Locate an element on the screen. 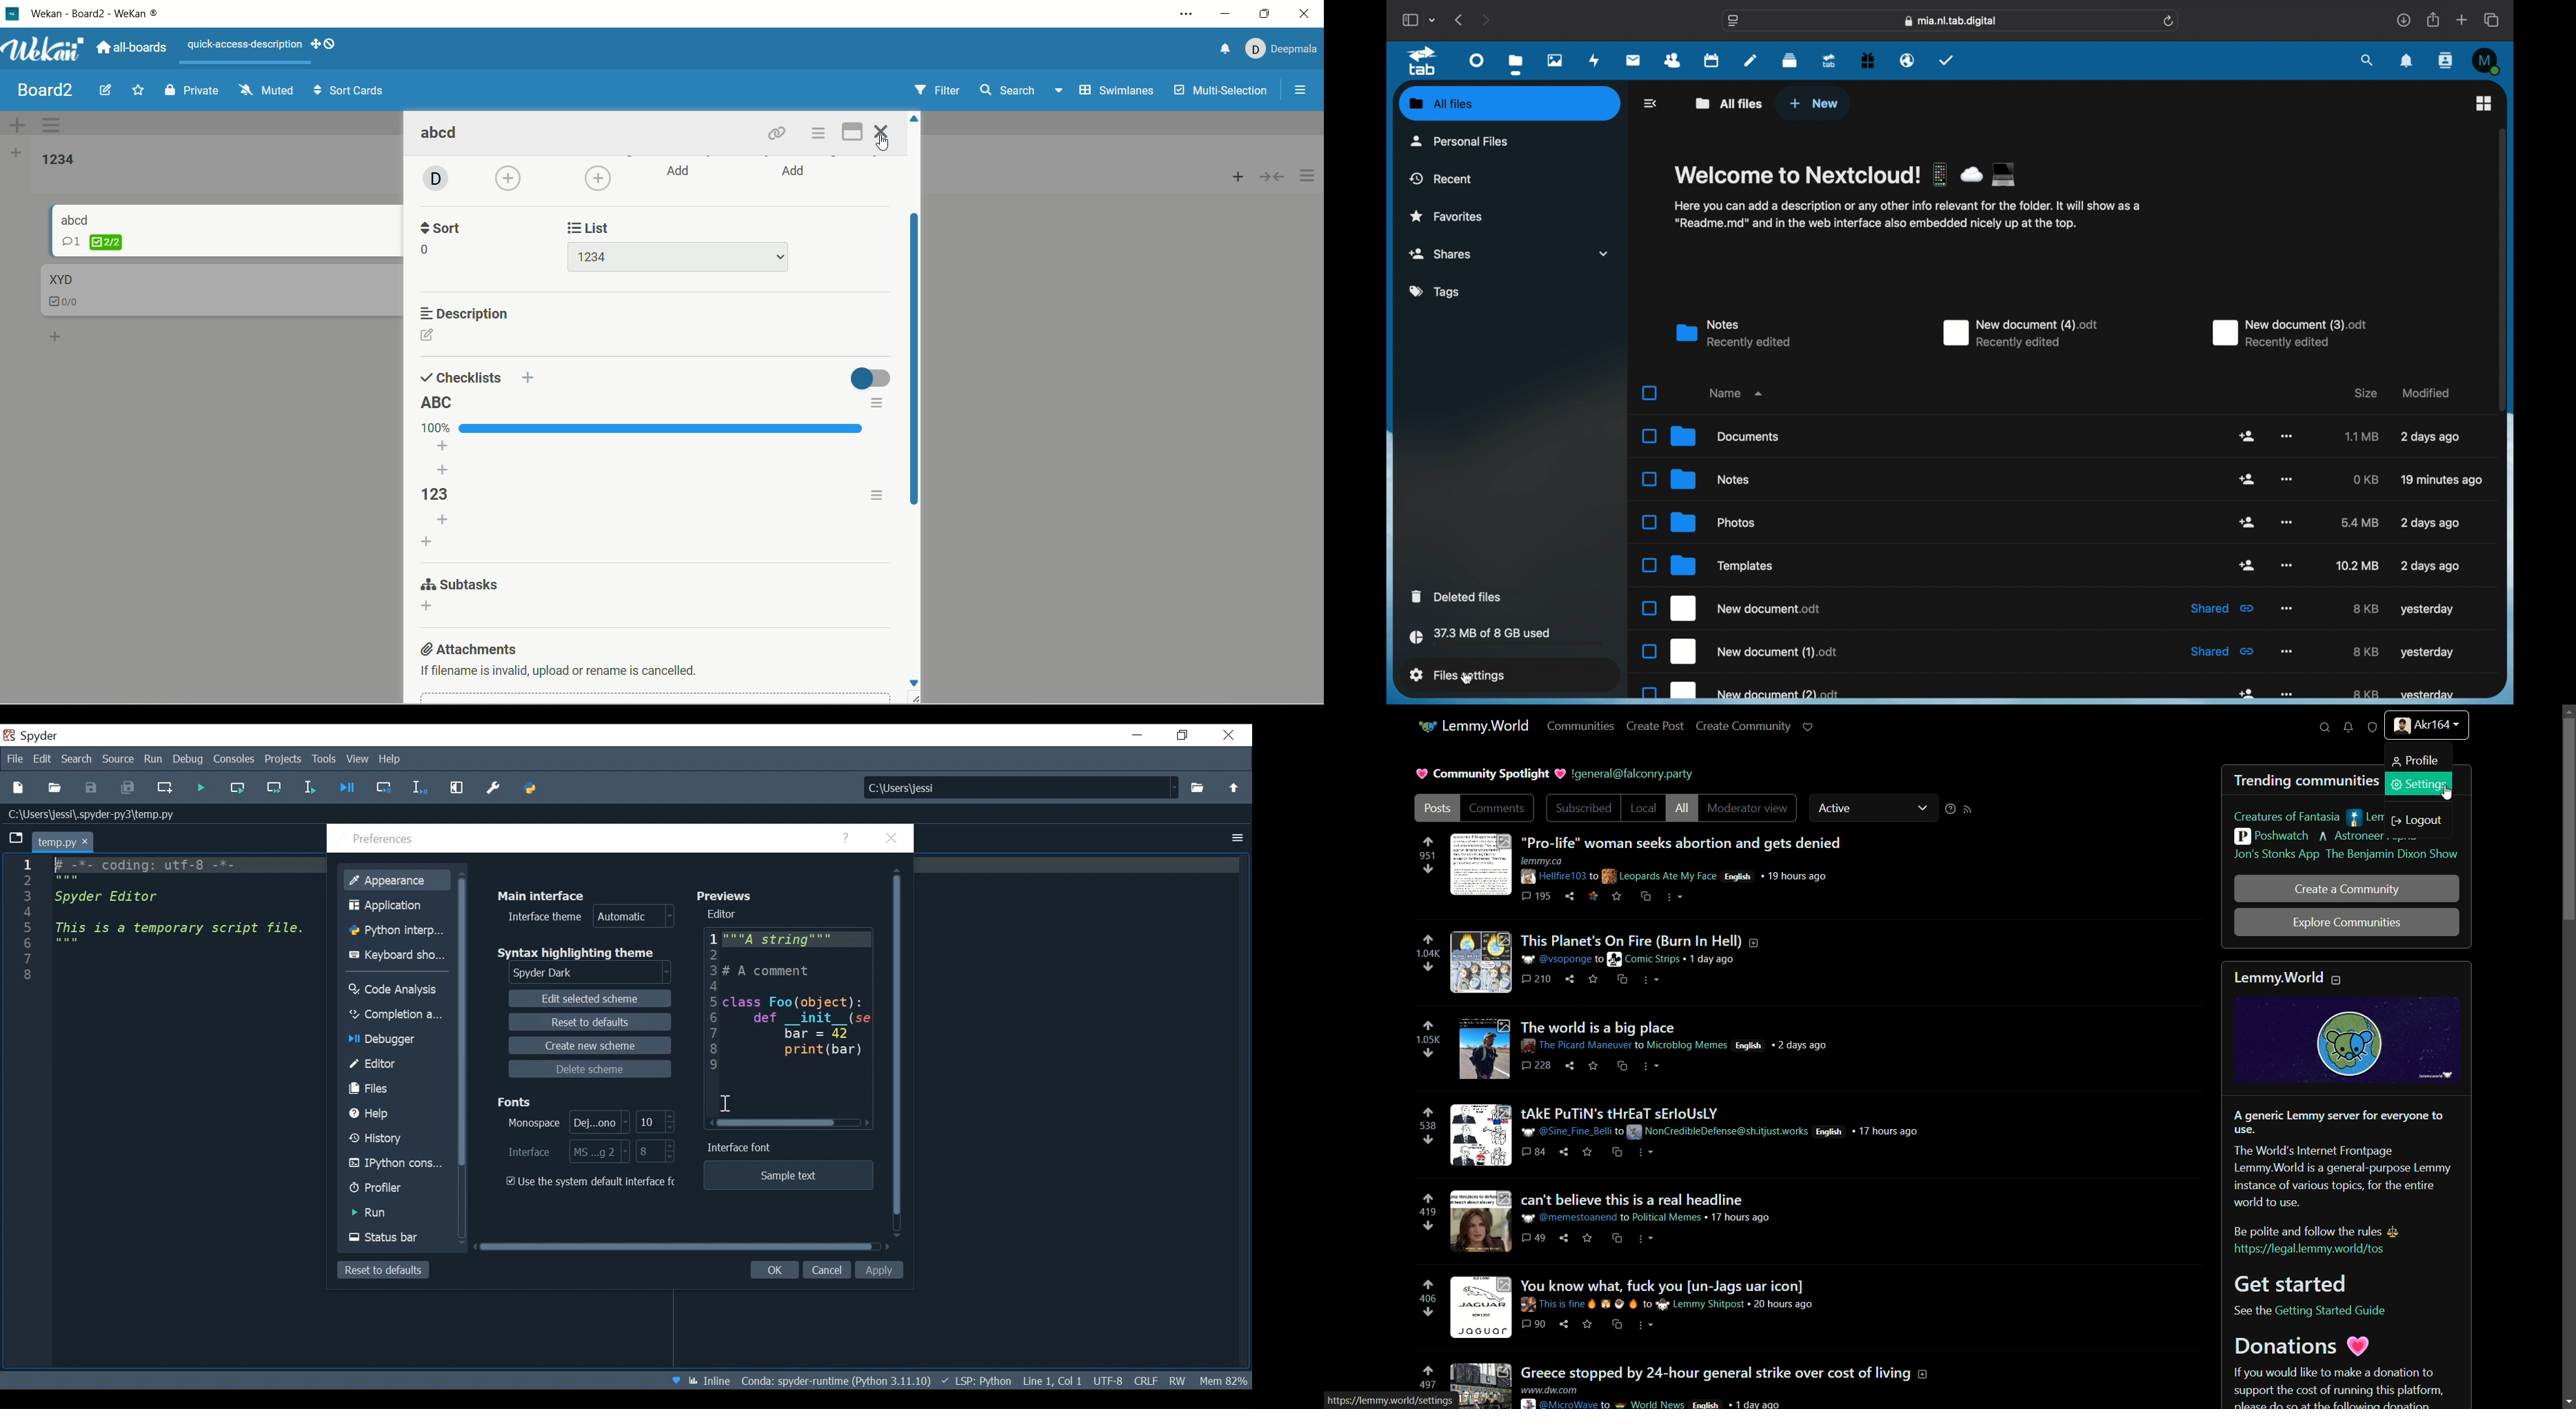  filter is located at coordinates (937, 90).